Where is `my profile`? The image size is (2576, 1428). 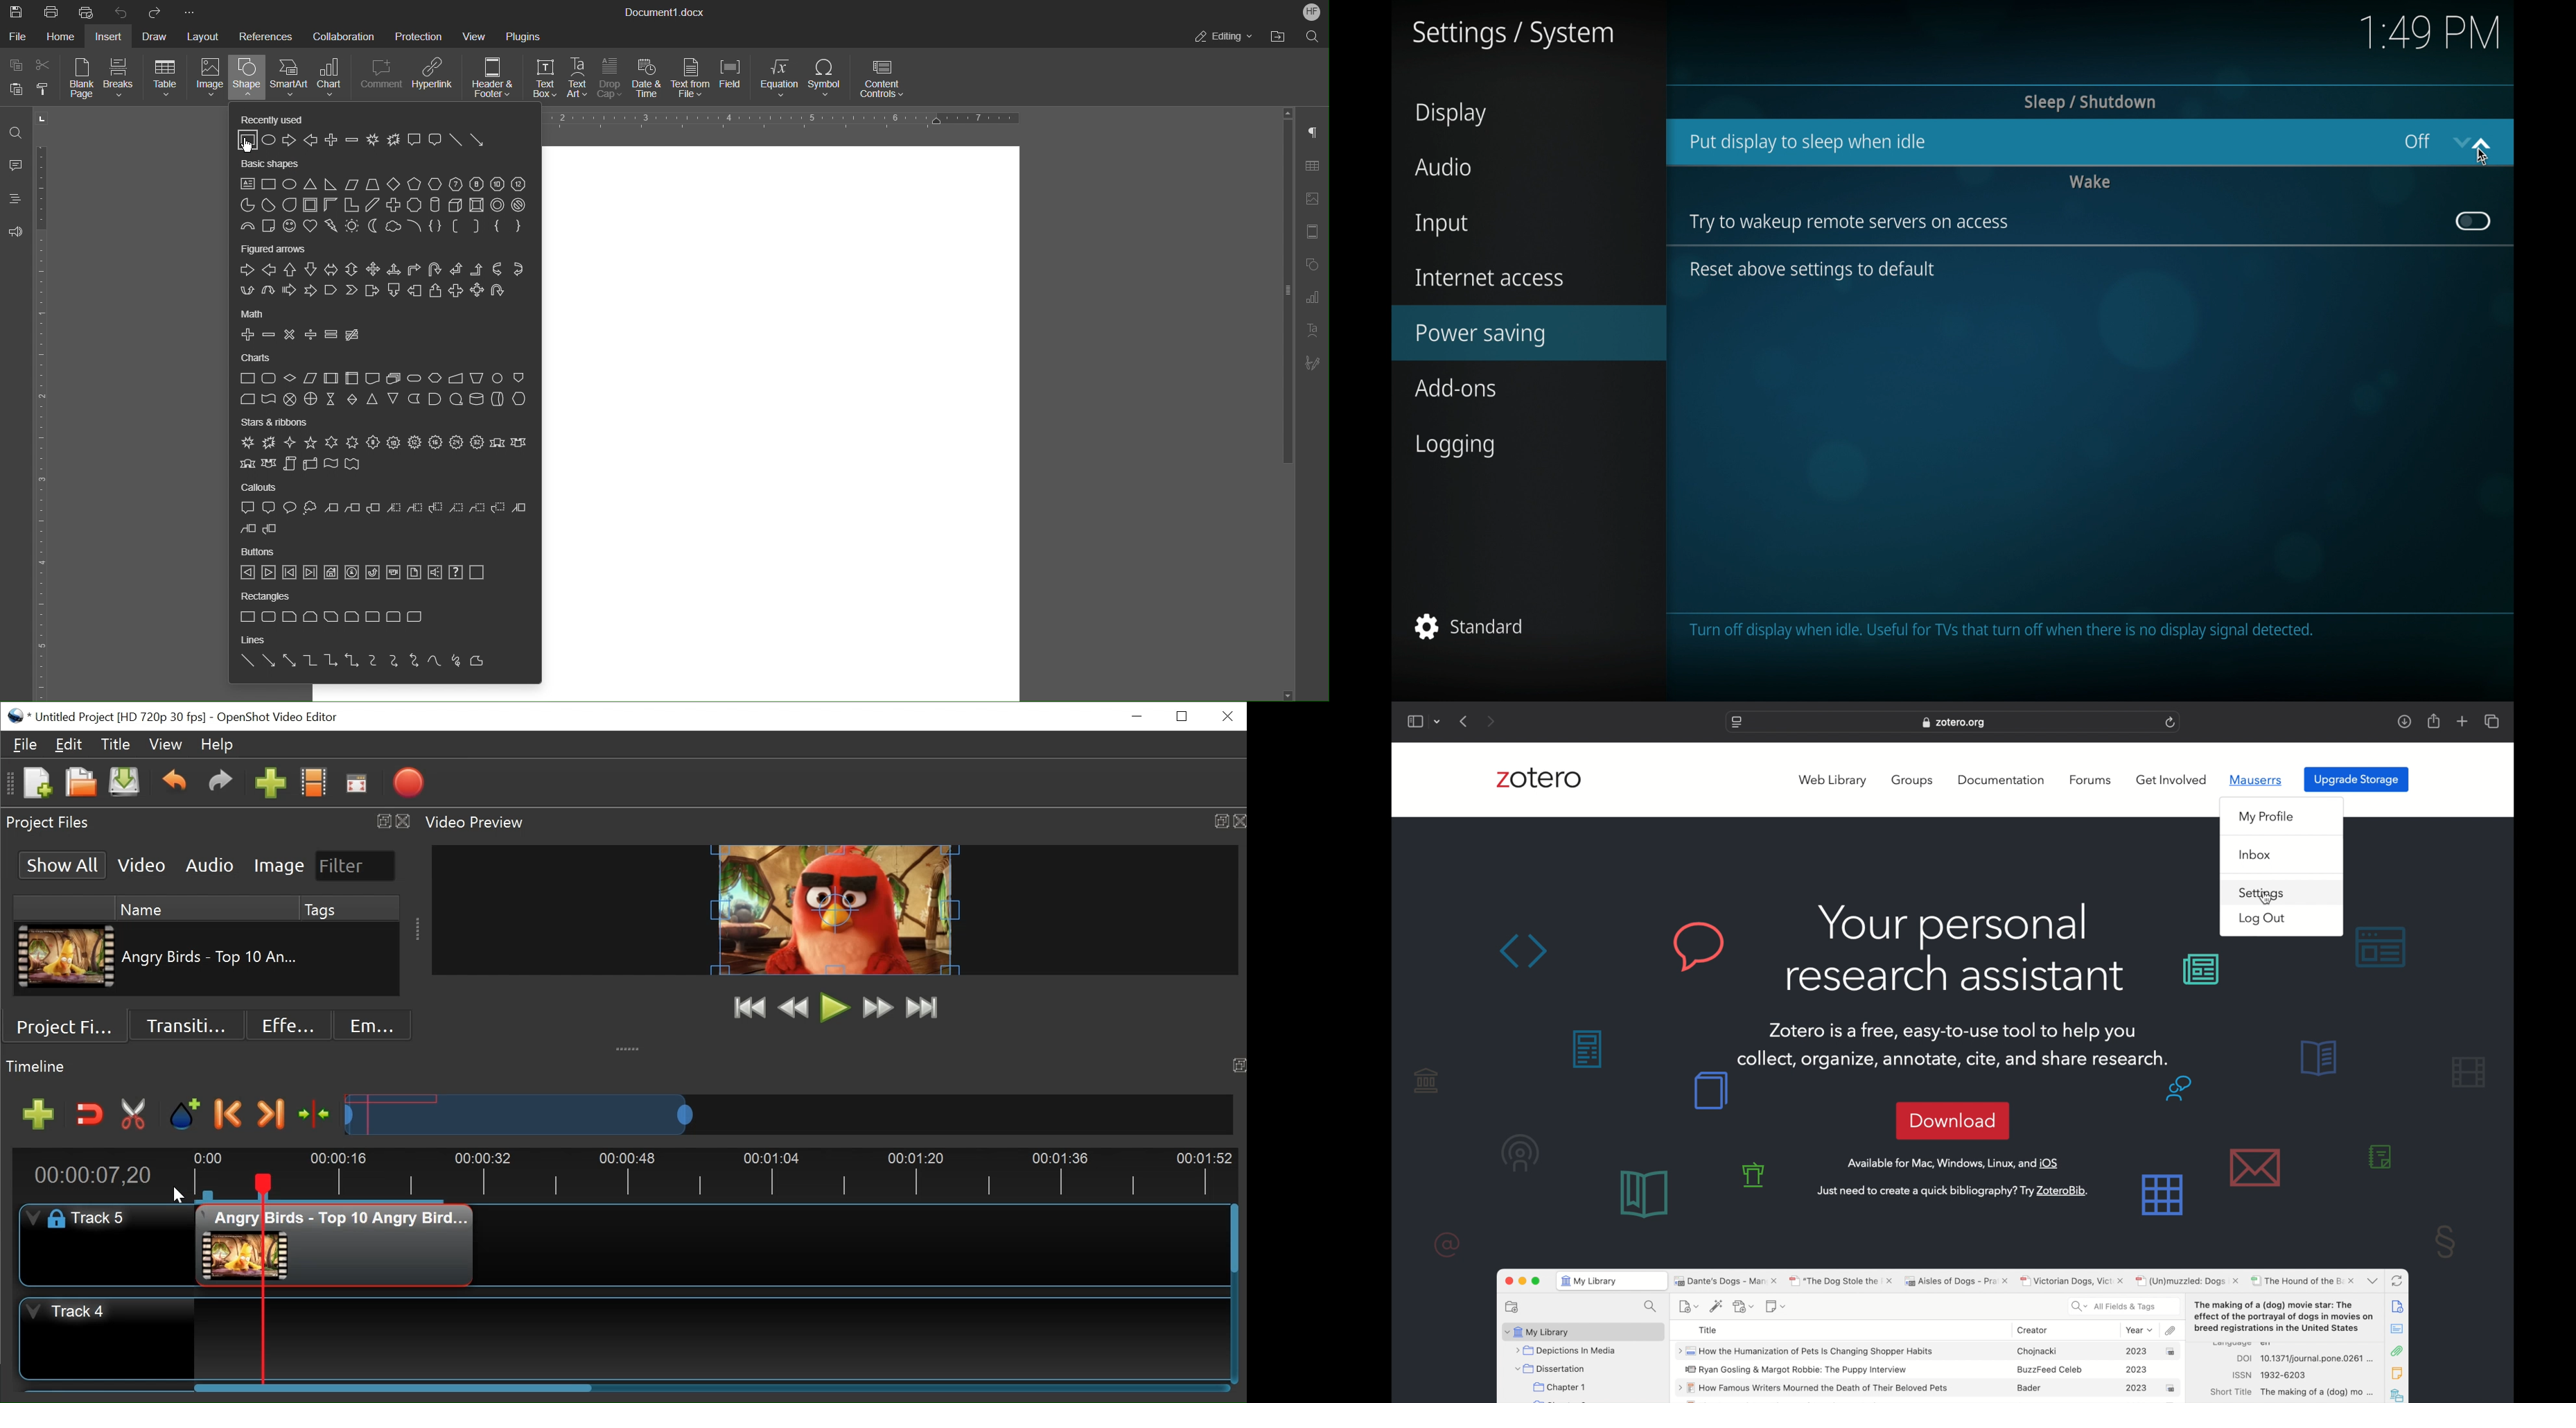 my profile is located at coordinates (2267, 817).